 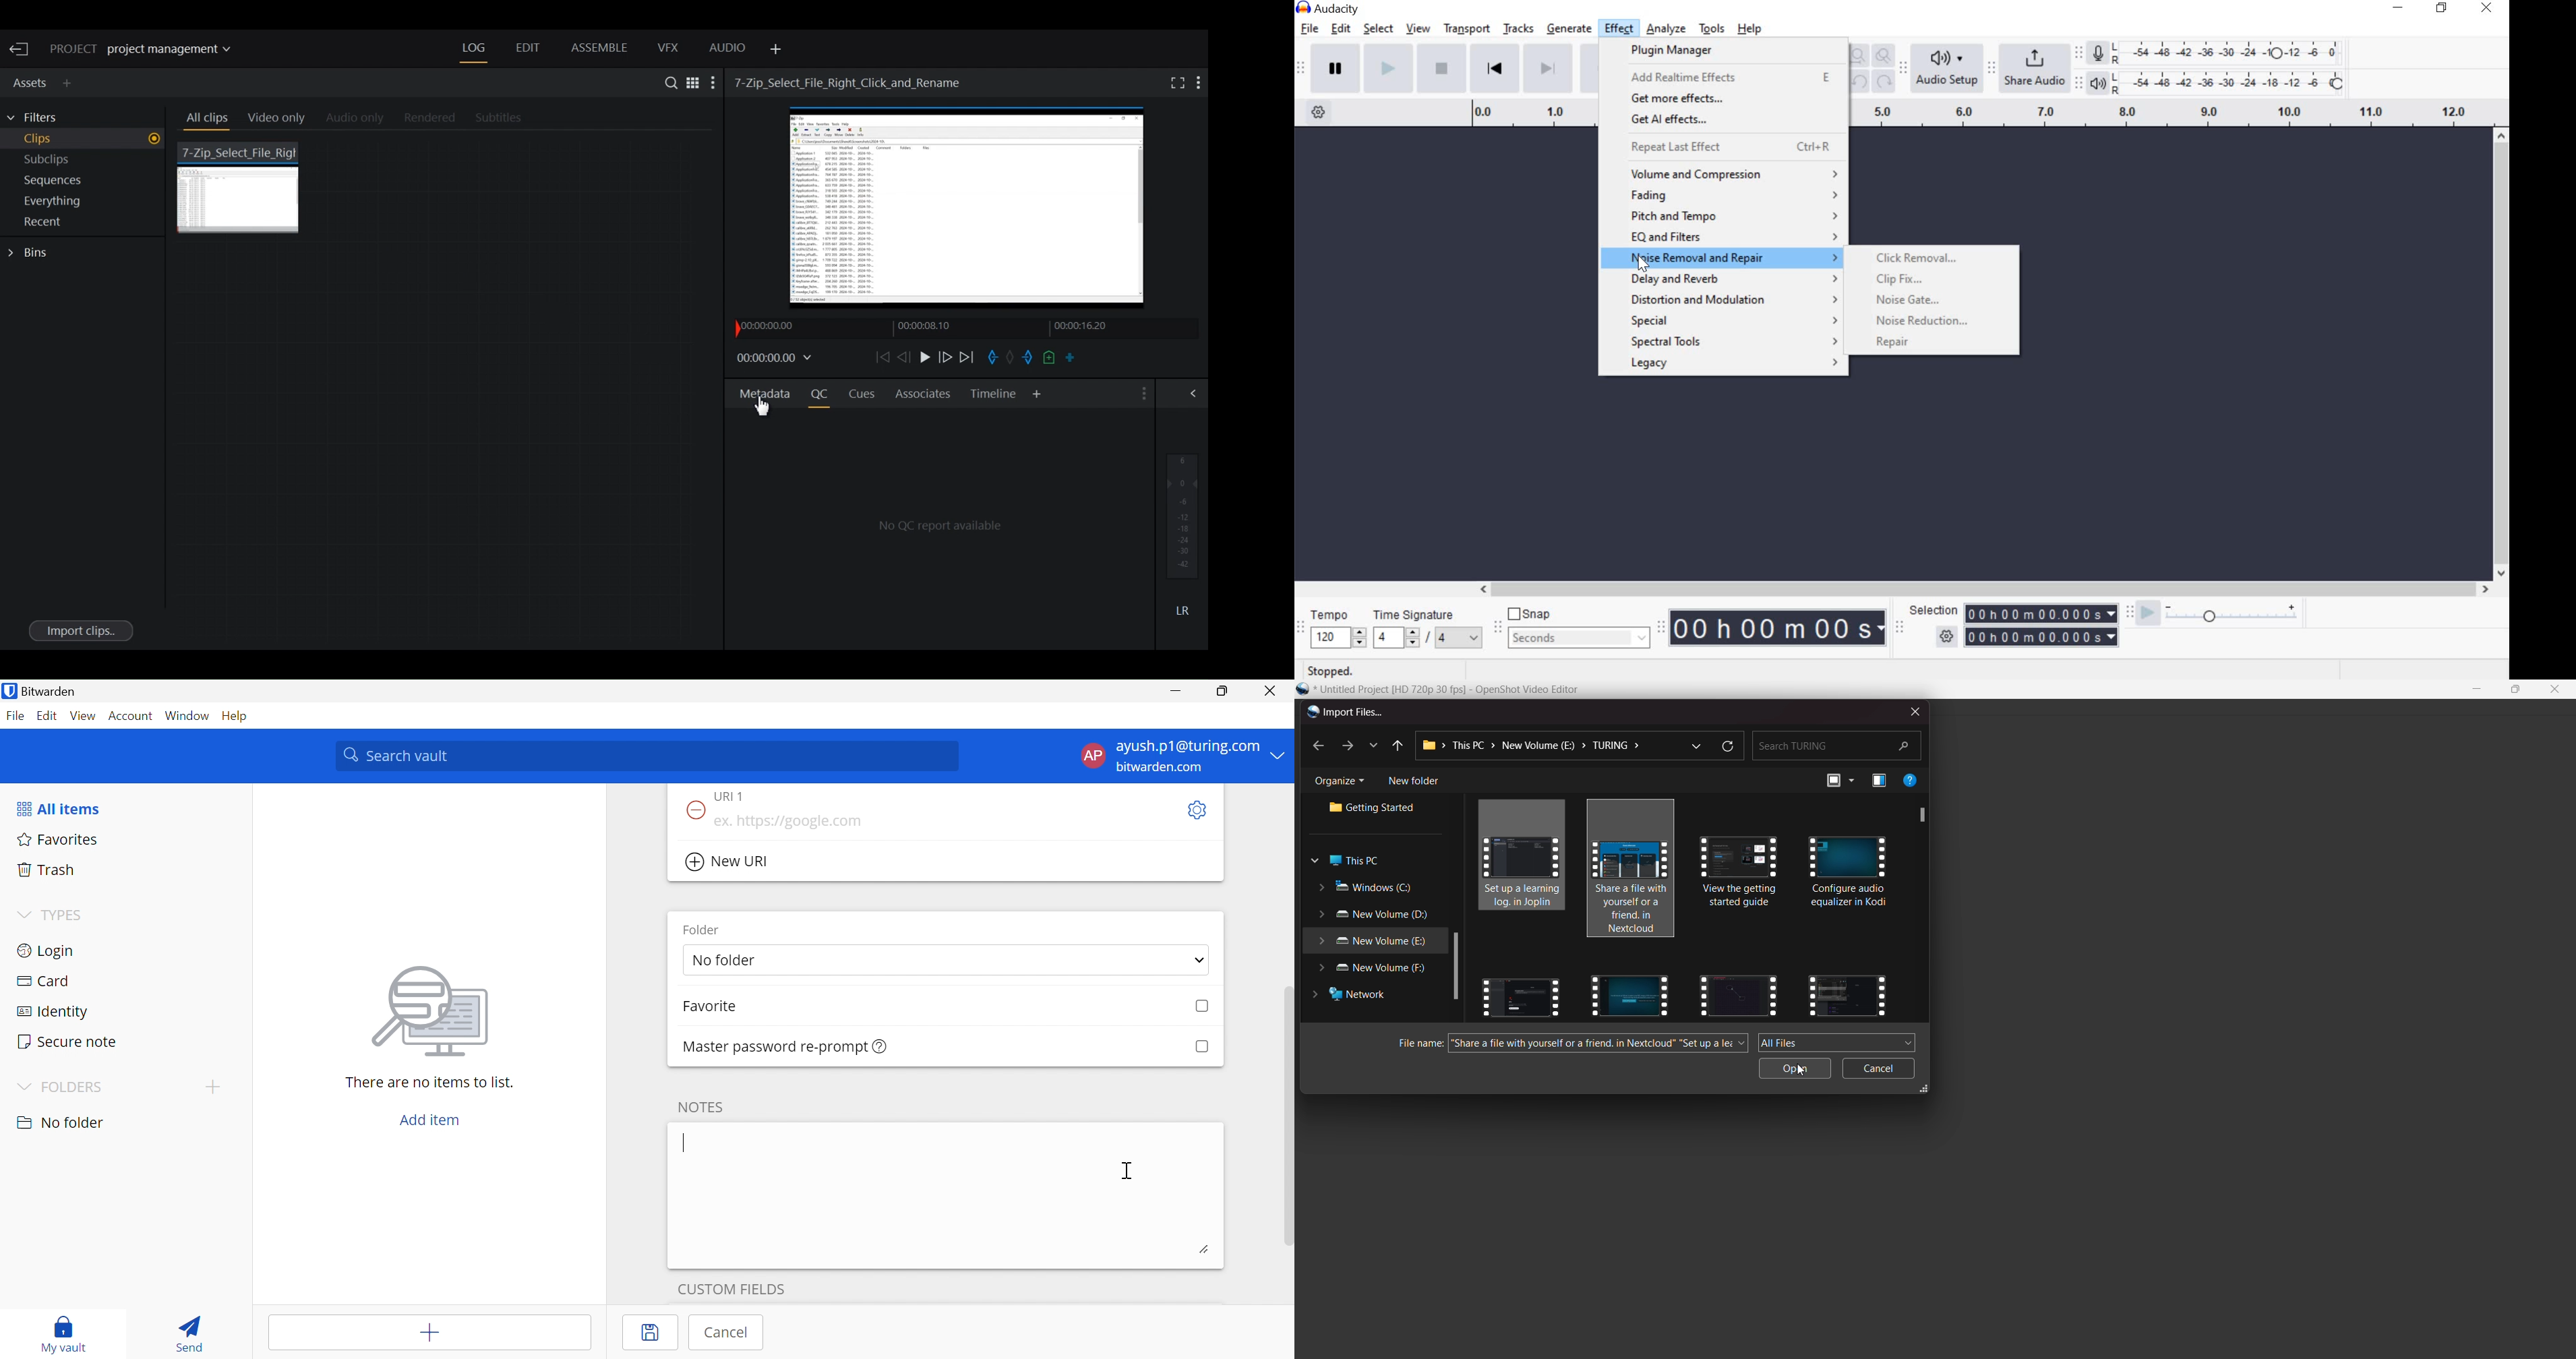 What do you see at coordinates (1223, 691) in the screenshot?
I see `Restore Down` at bounding box center [1223, 691].